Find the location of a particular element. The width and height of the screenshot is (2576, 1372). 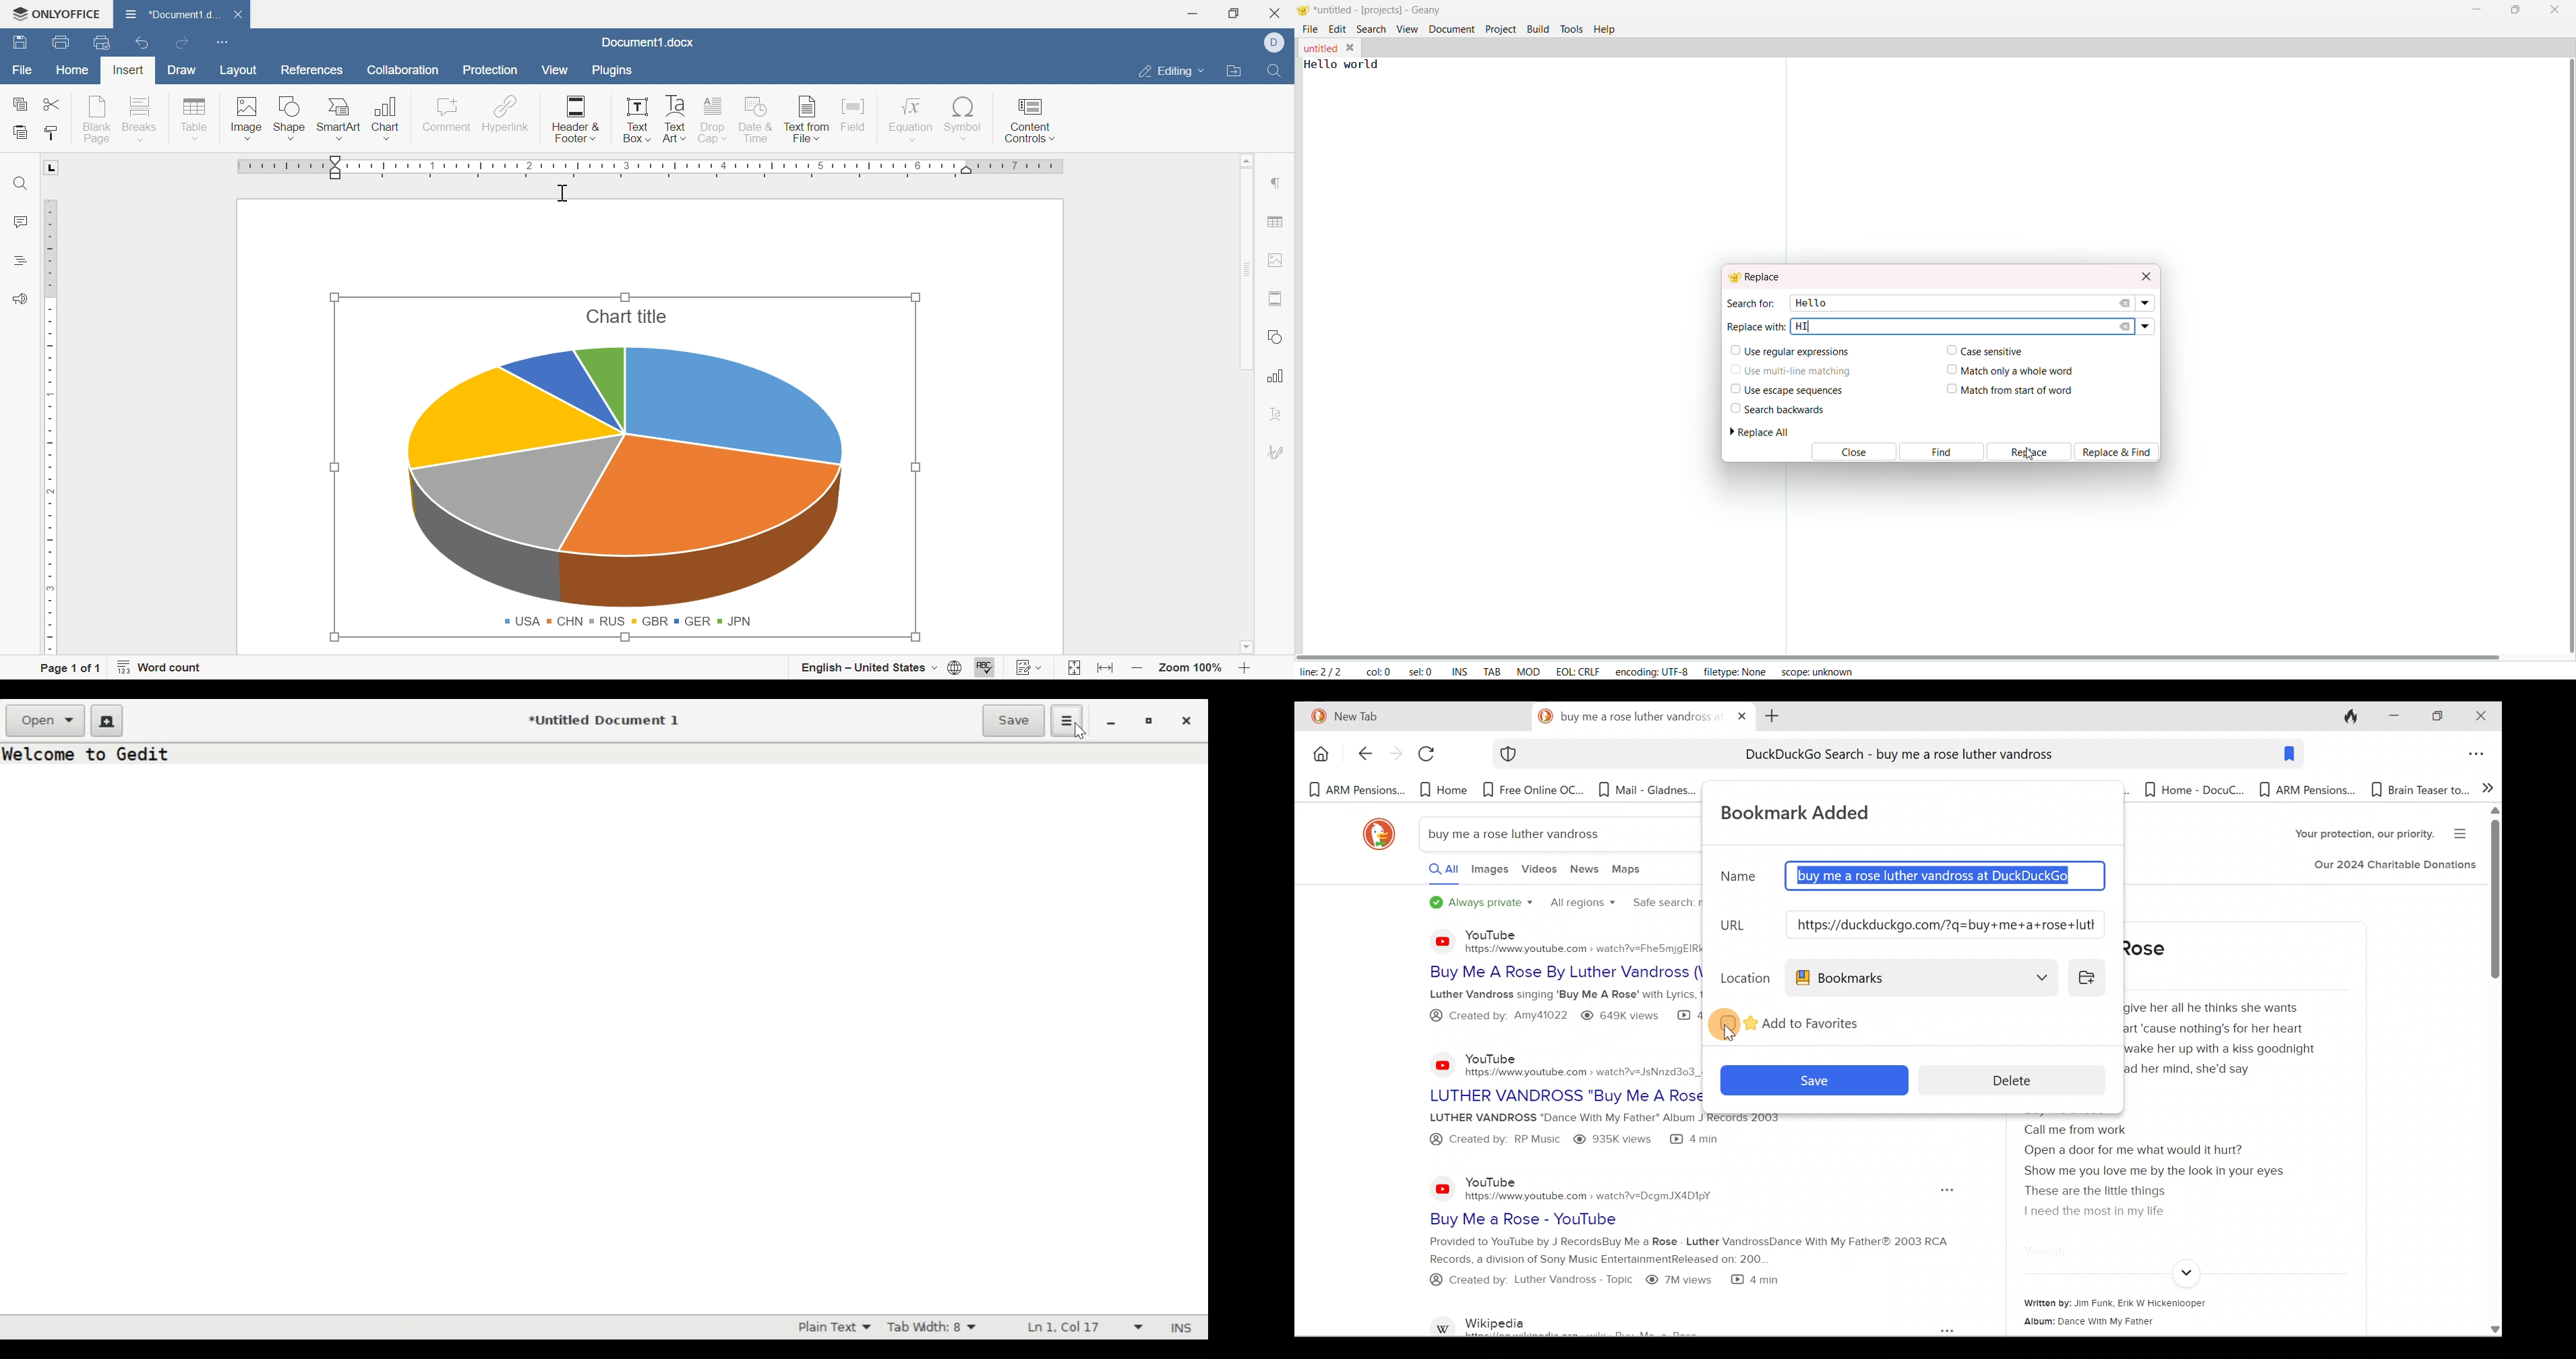

Table is located at coordinates (194, 118).